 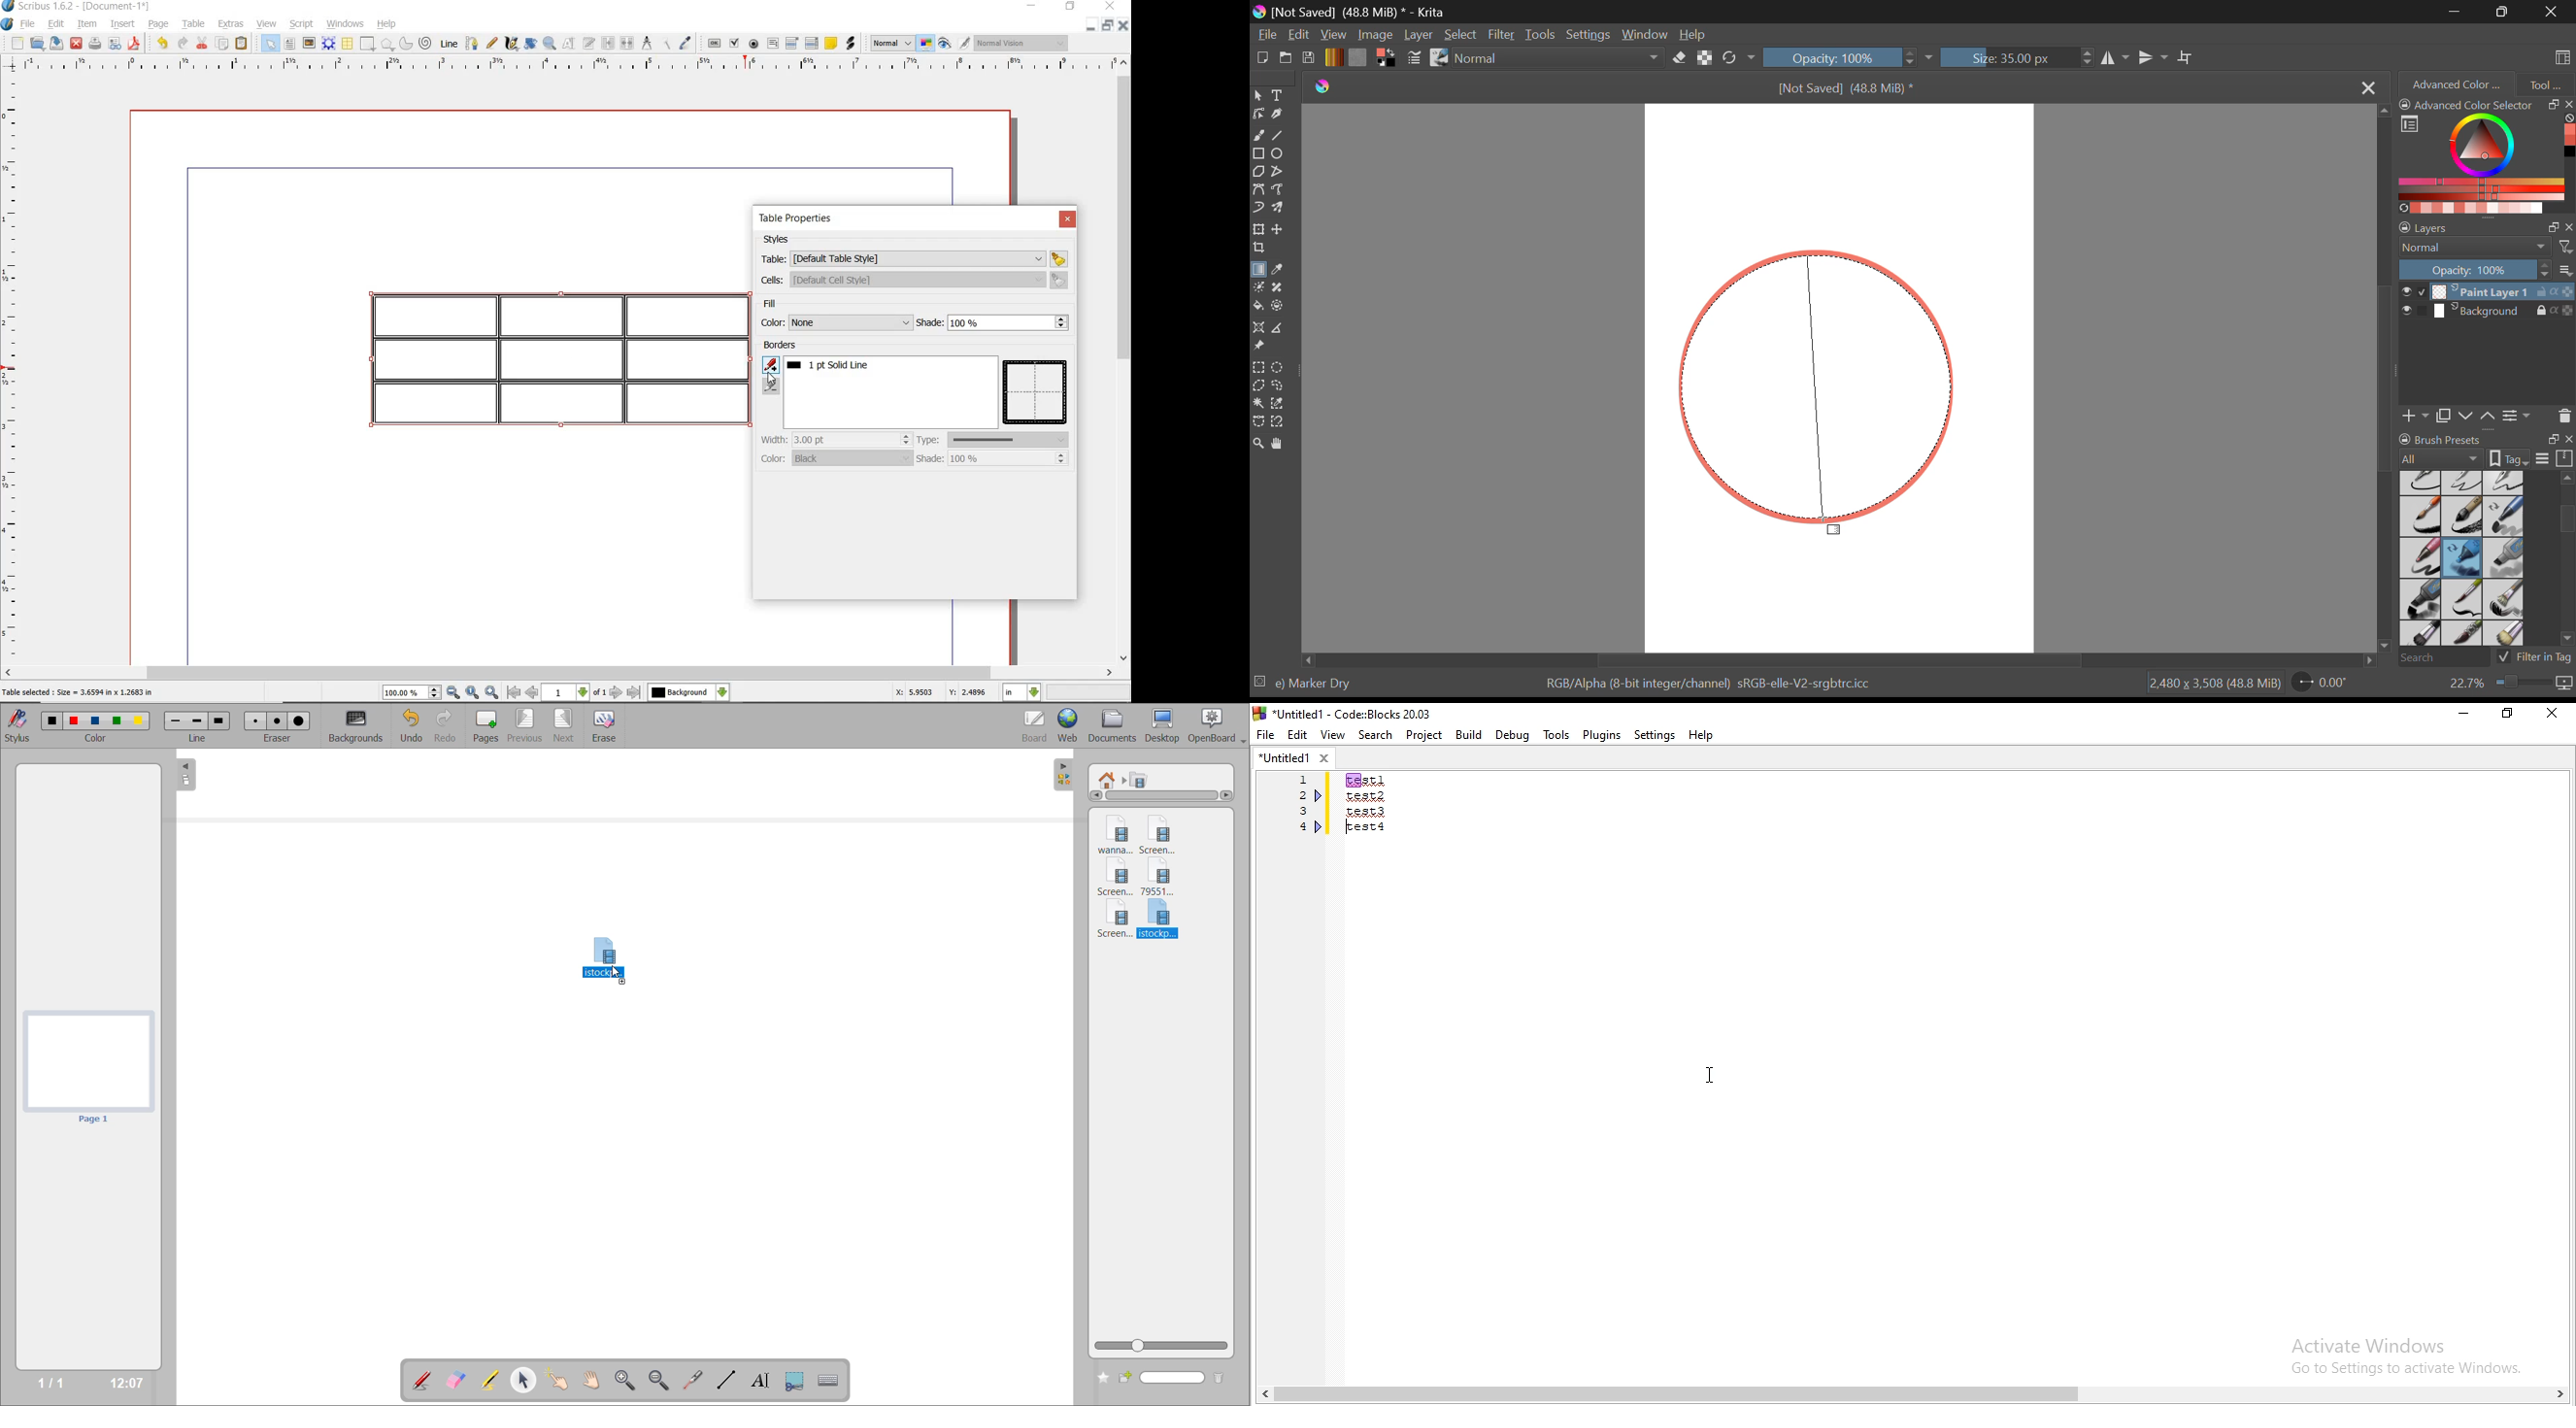 I want to click on preview mode, so click(x=943, y=44).